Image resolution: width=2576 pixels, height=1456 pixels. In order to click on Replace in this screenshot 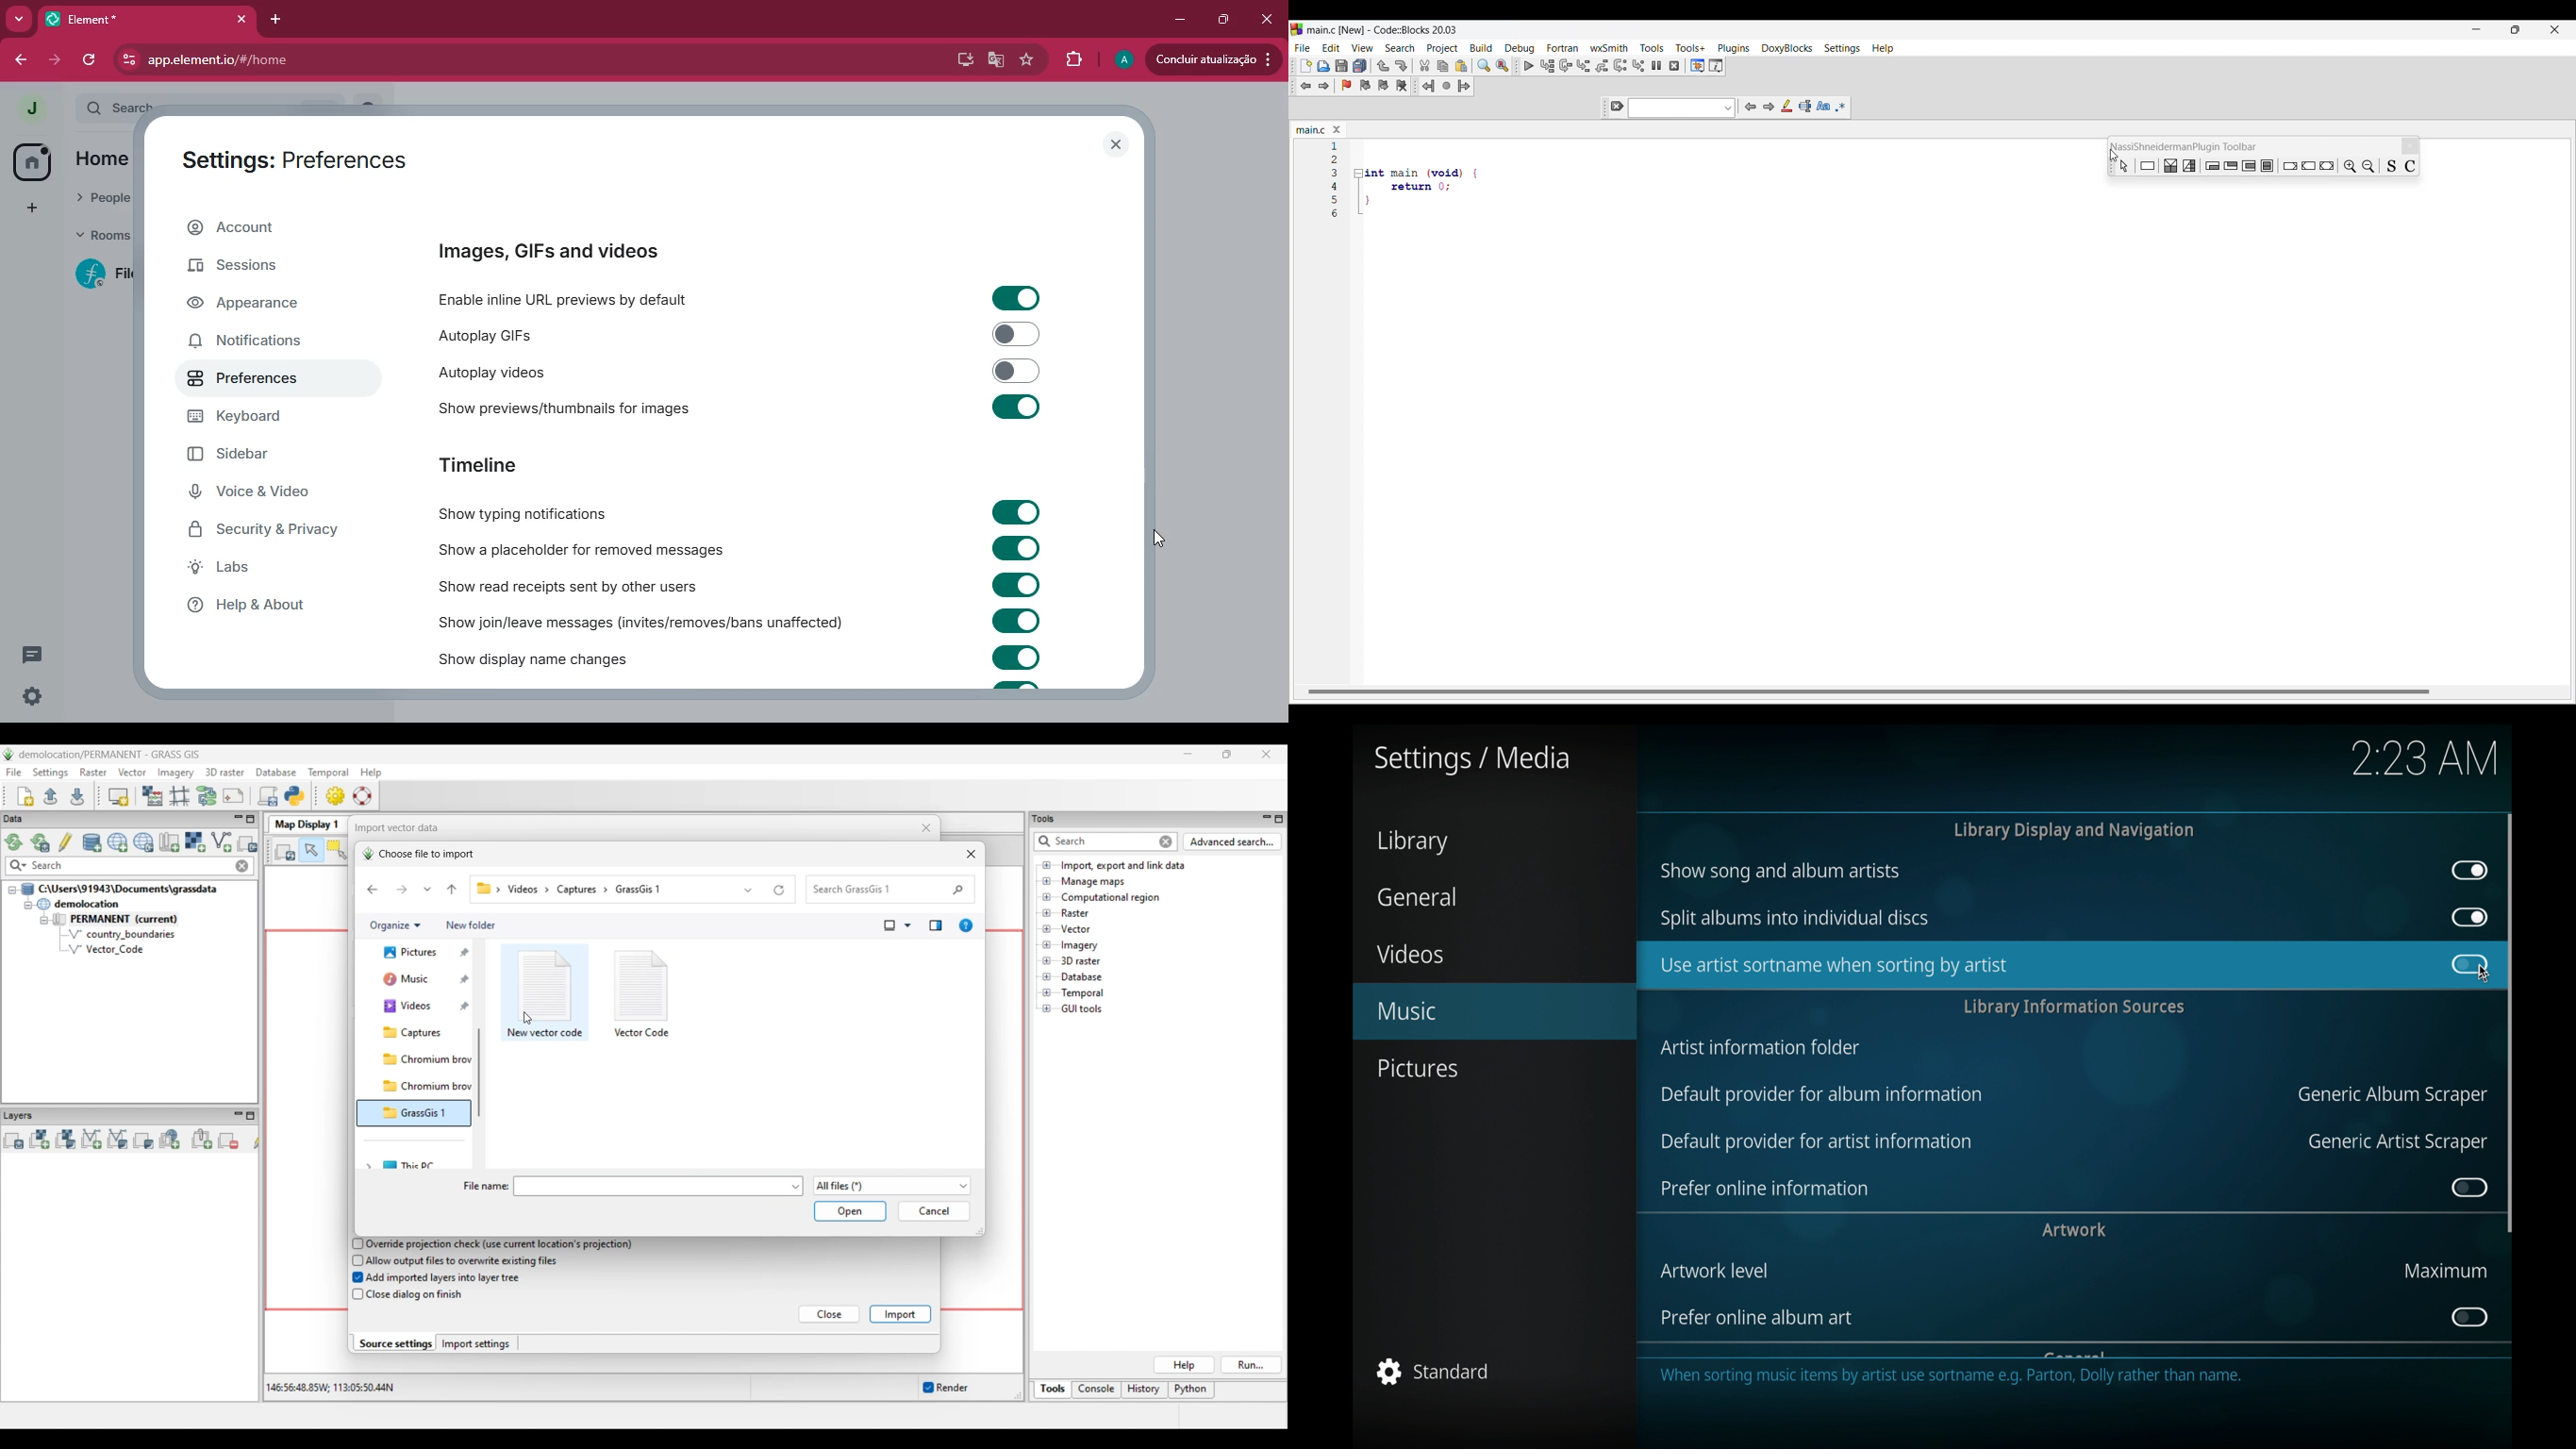, I will do `click(1502, 65)`.